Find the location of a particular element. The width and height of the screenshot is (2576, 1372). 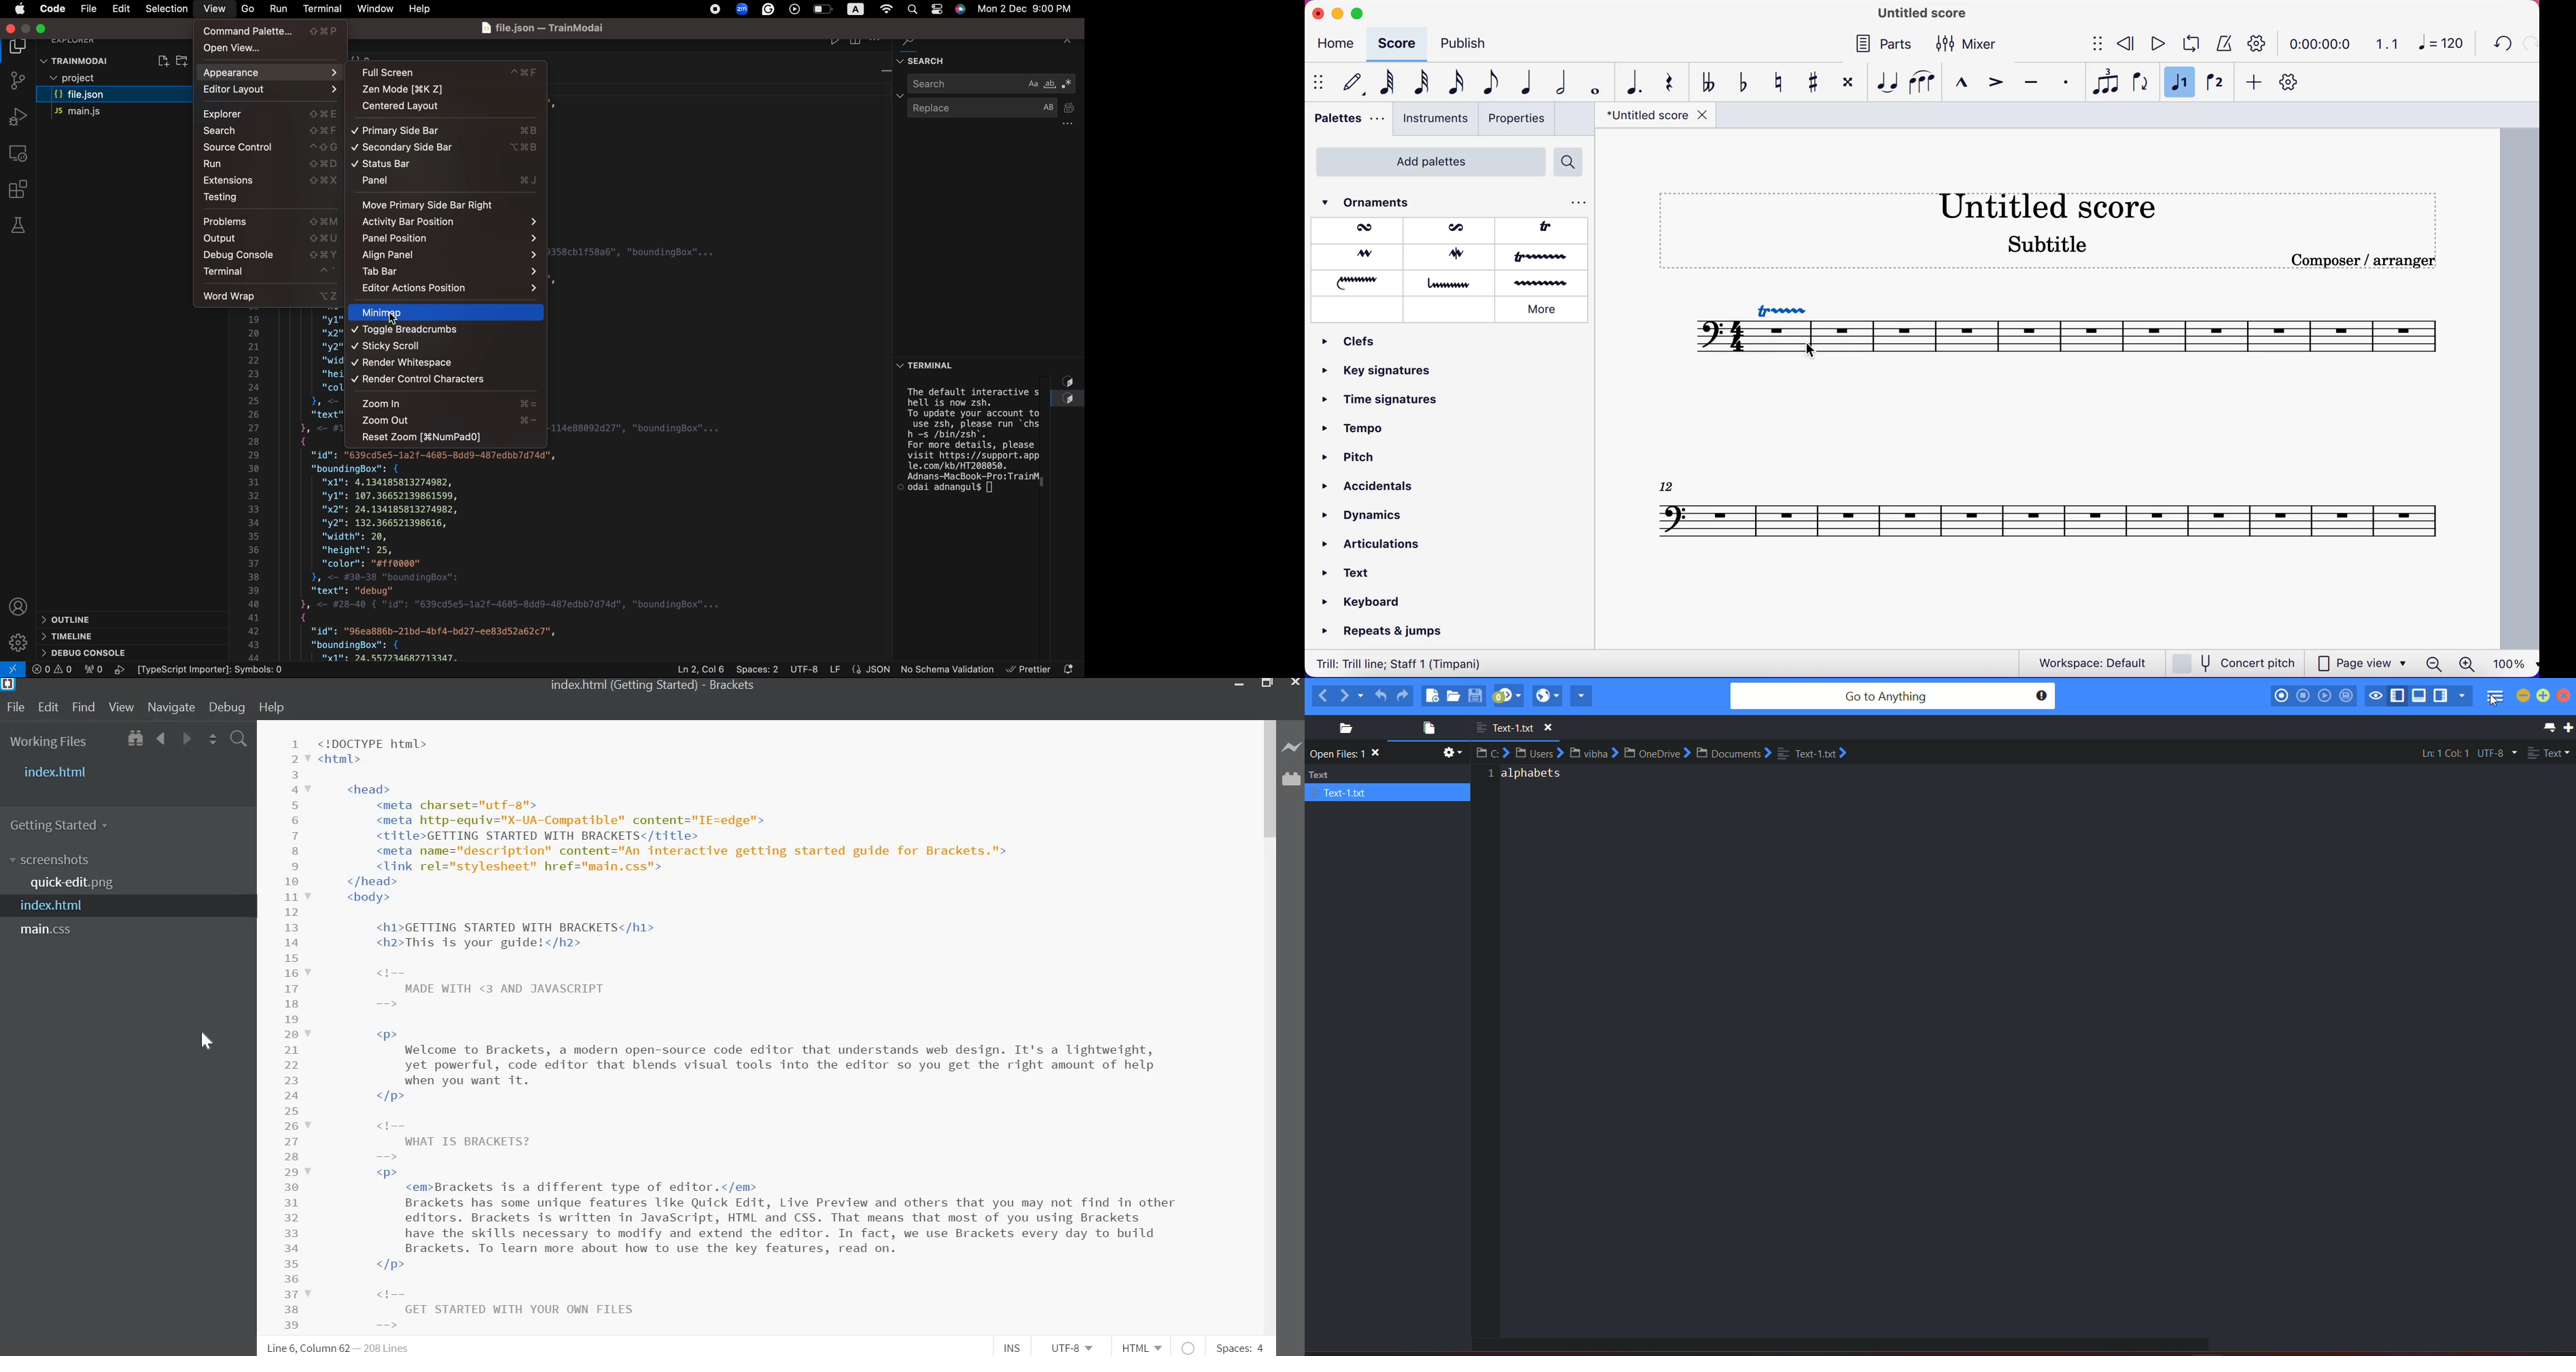

turn is located at coordinates (1356, 256).